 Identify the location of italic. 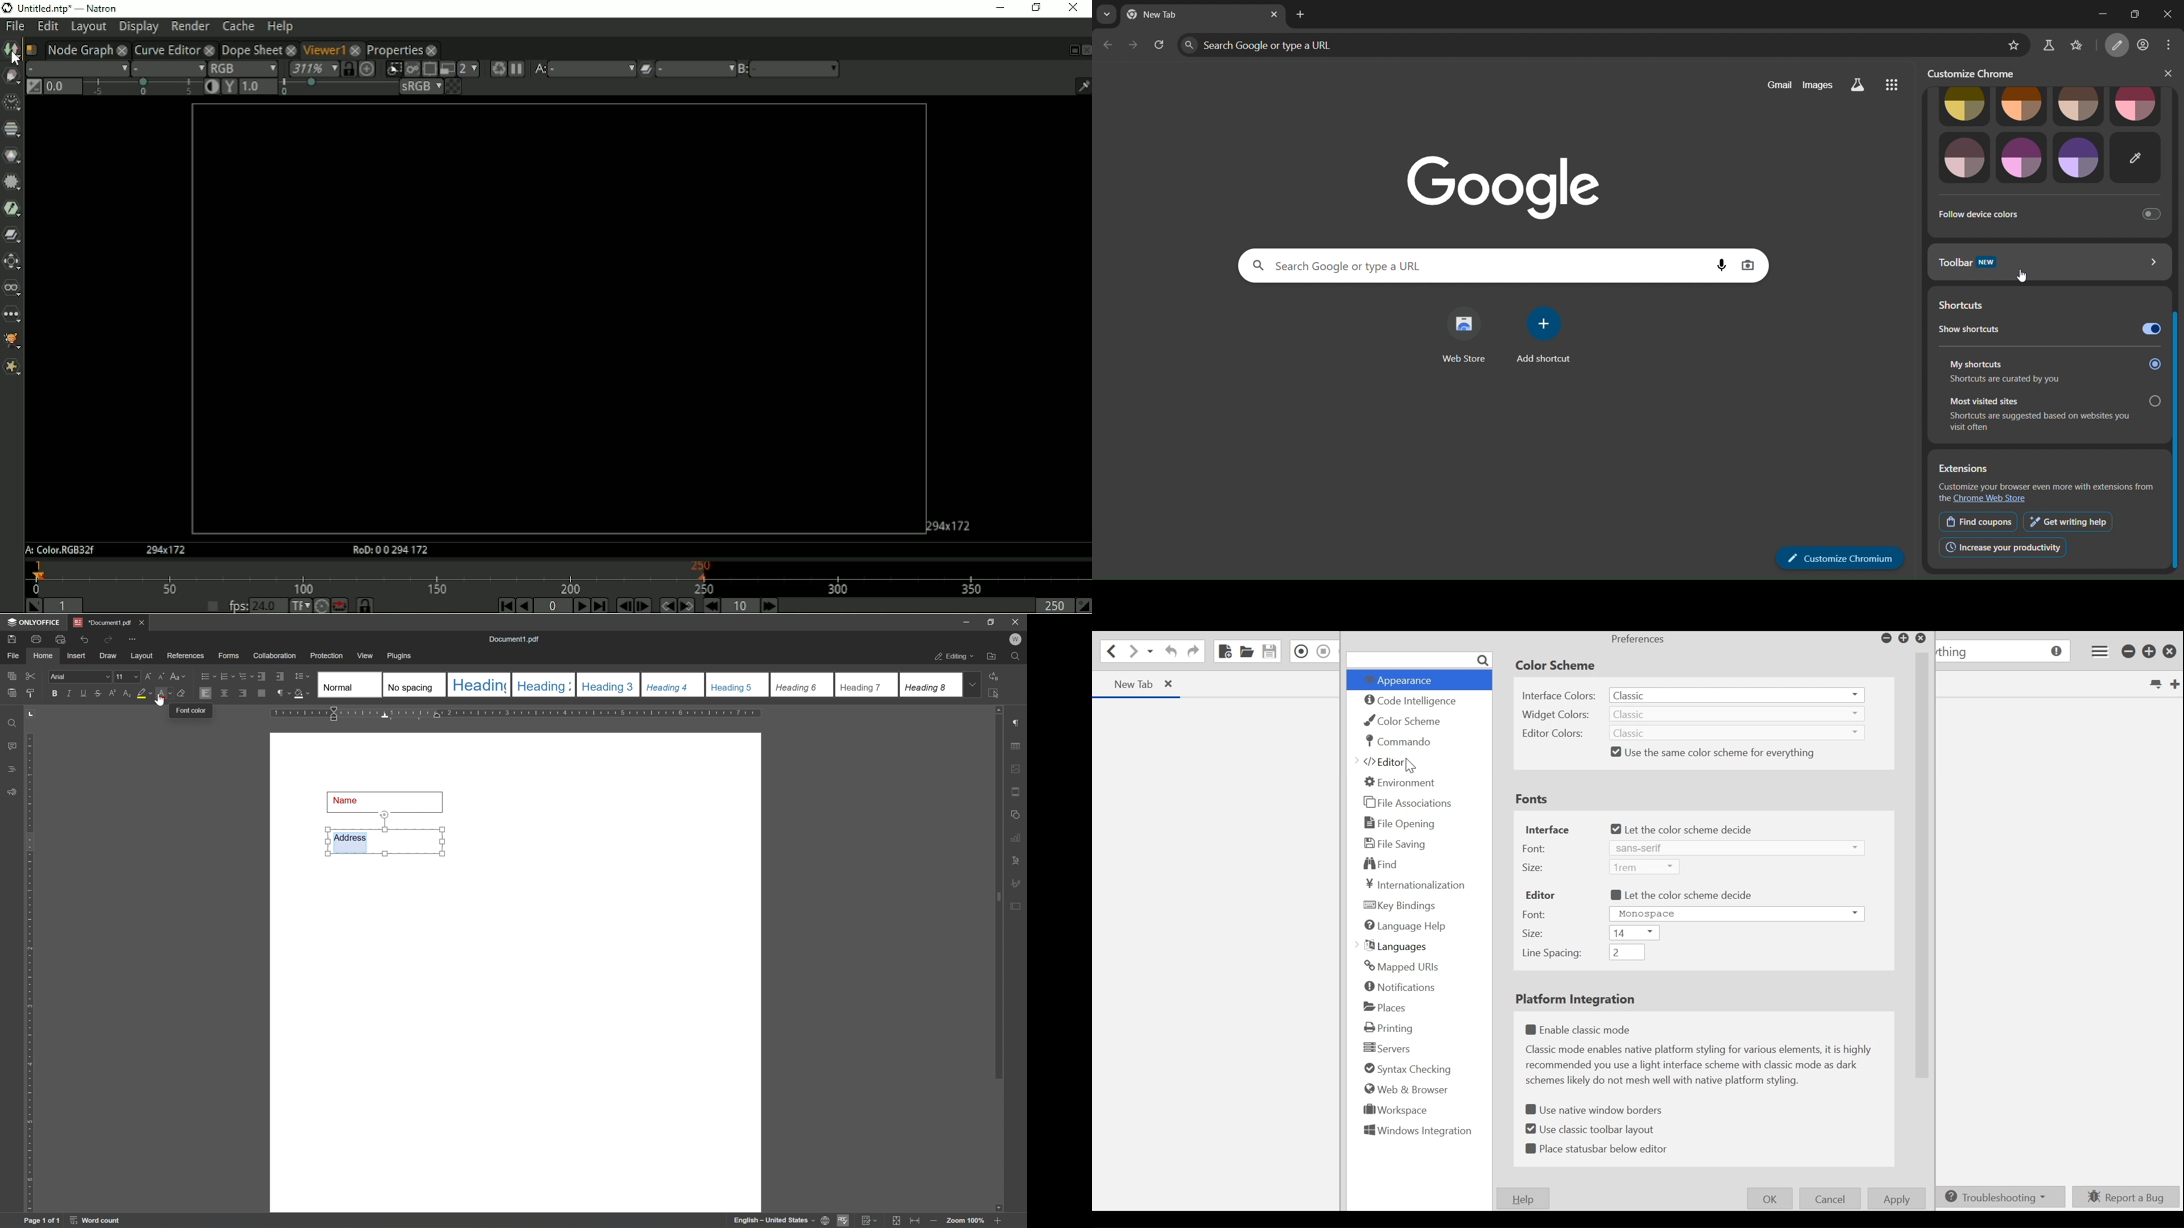
(69, 693).